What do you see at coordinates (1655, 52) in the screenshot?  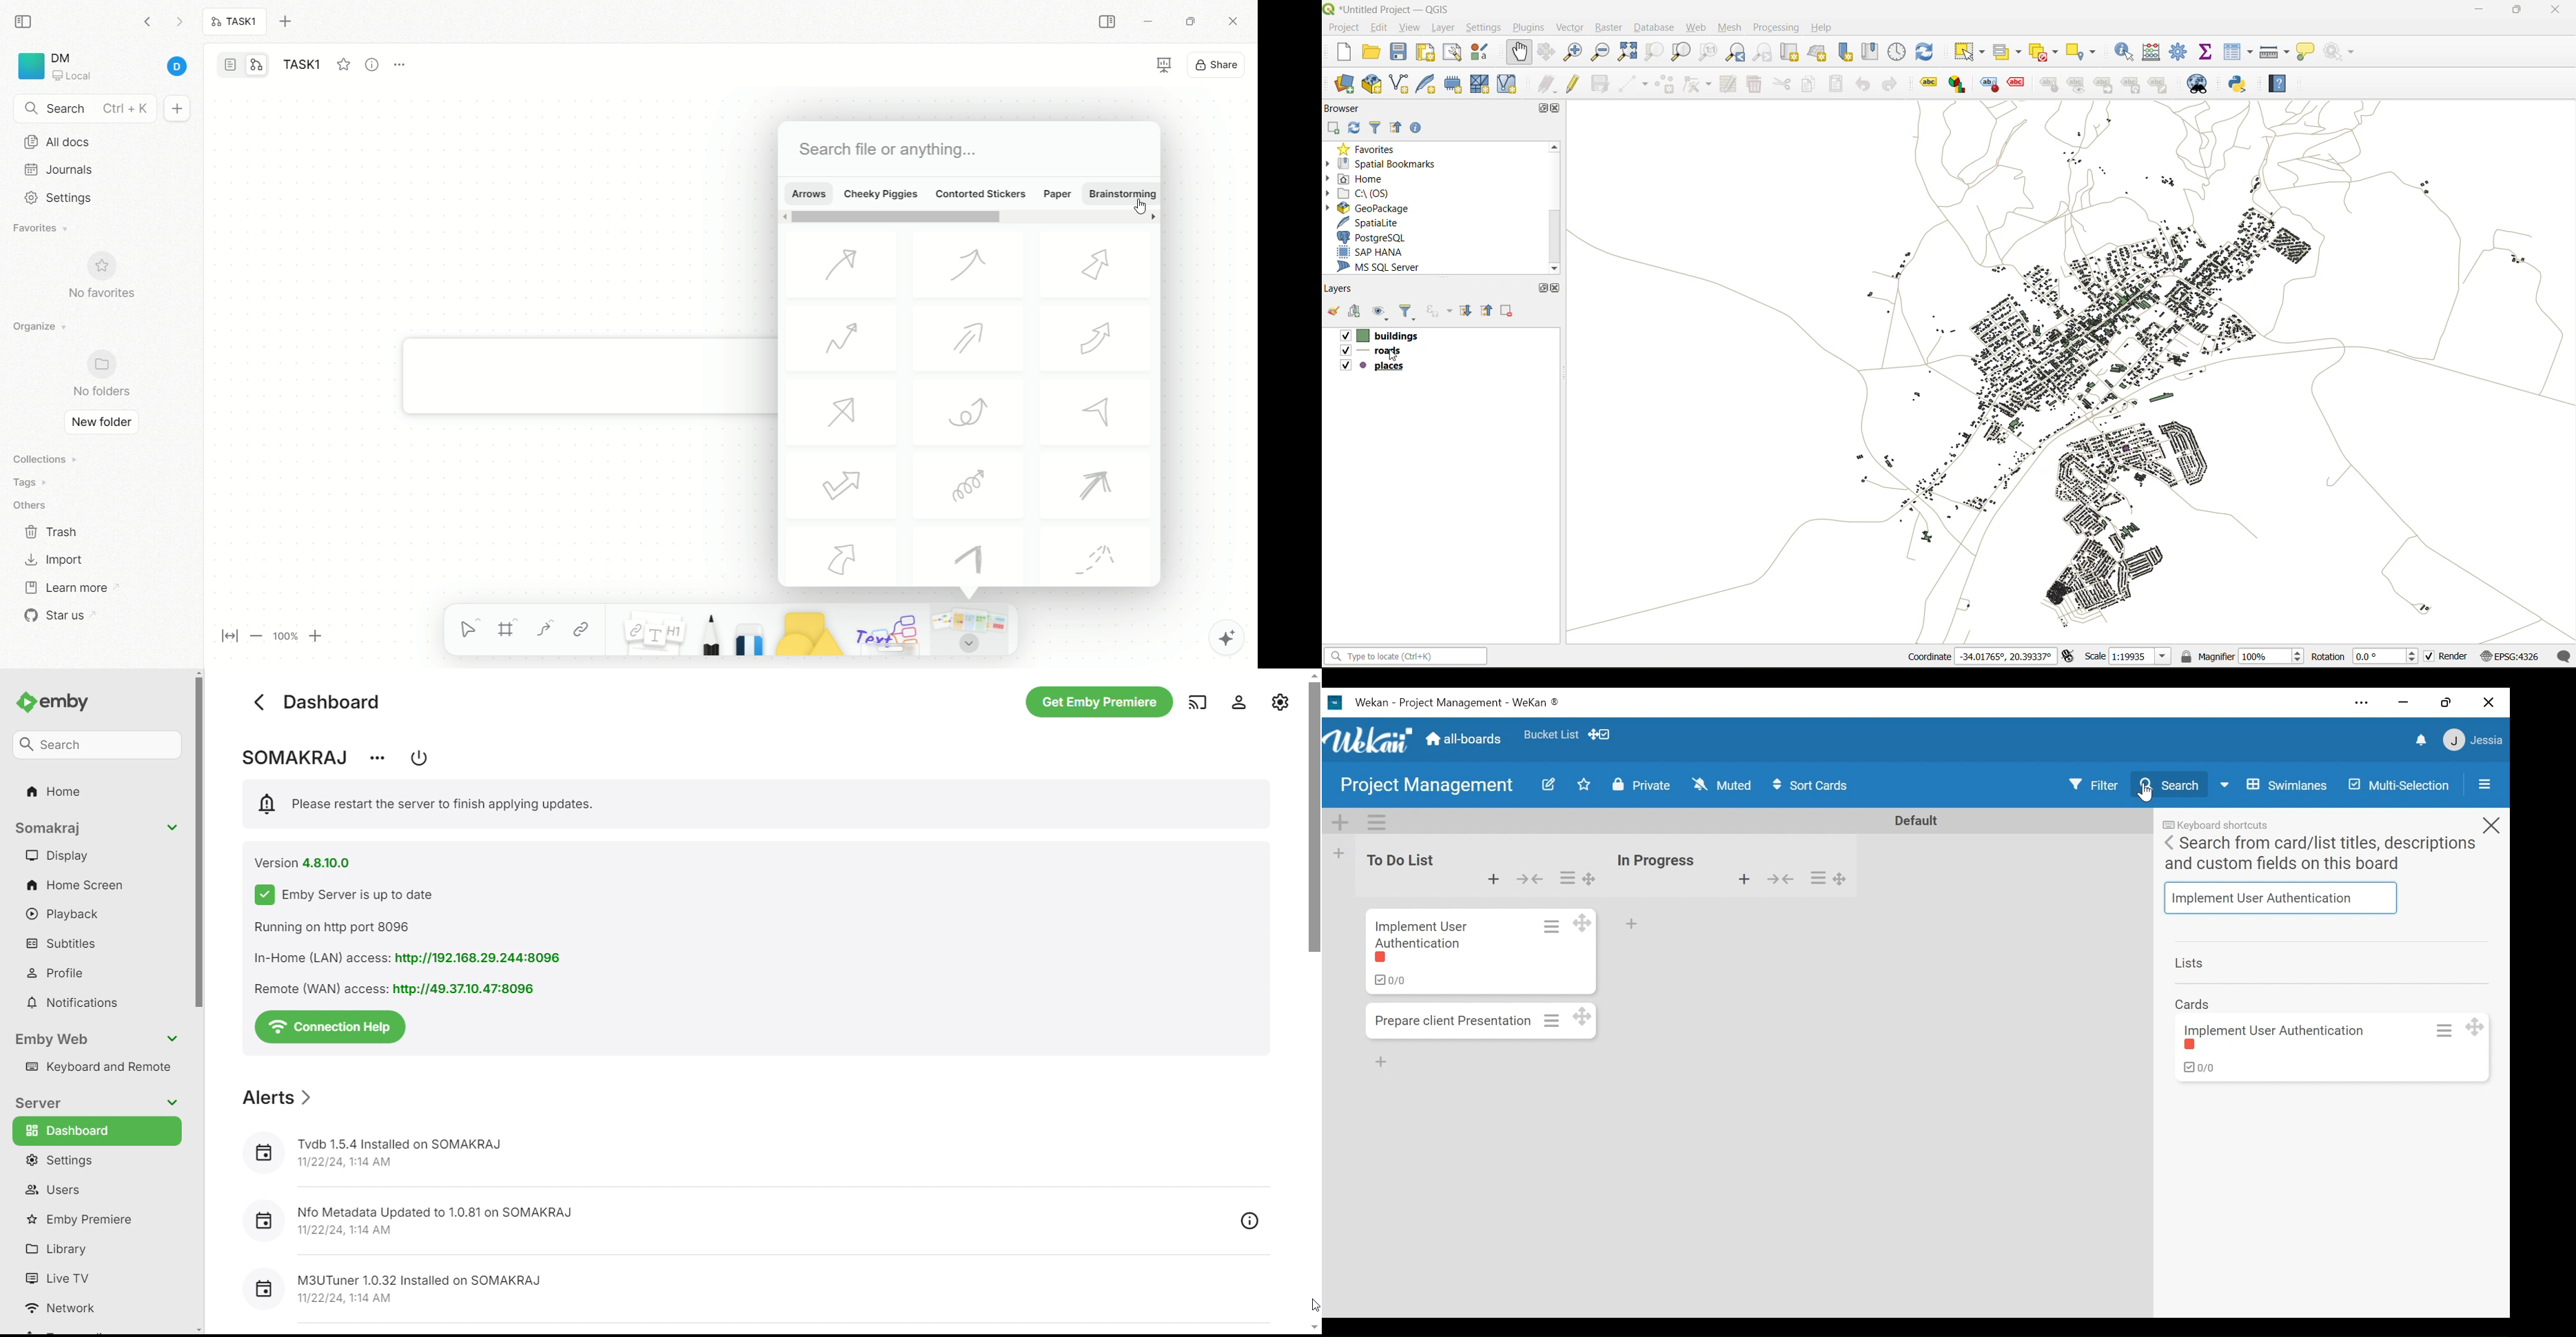 I see `zoom selection` at bounding box center [1655, 52].